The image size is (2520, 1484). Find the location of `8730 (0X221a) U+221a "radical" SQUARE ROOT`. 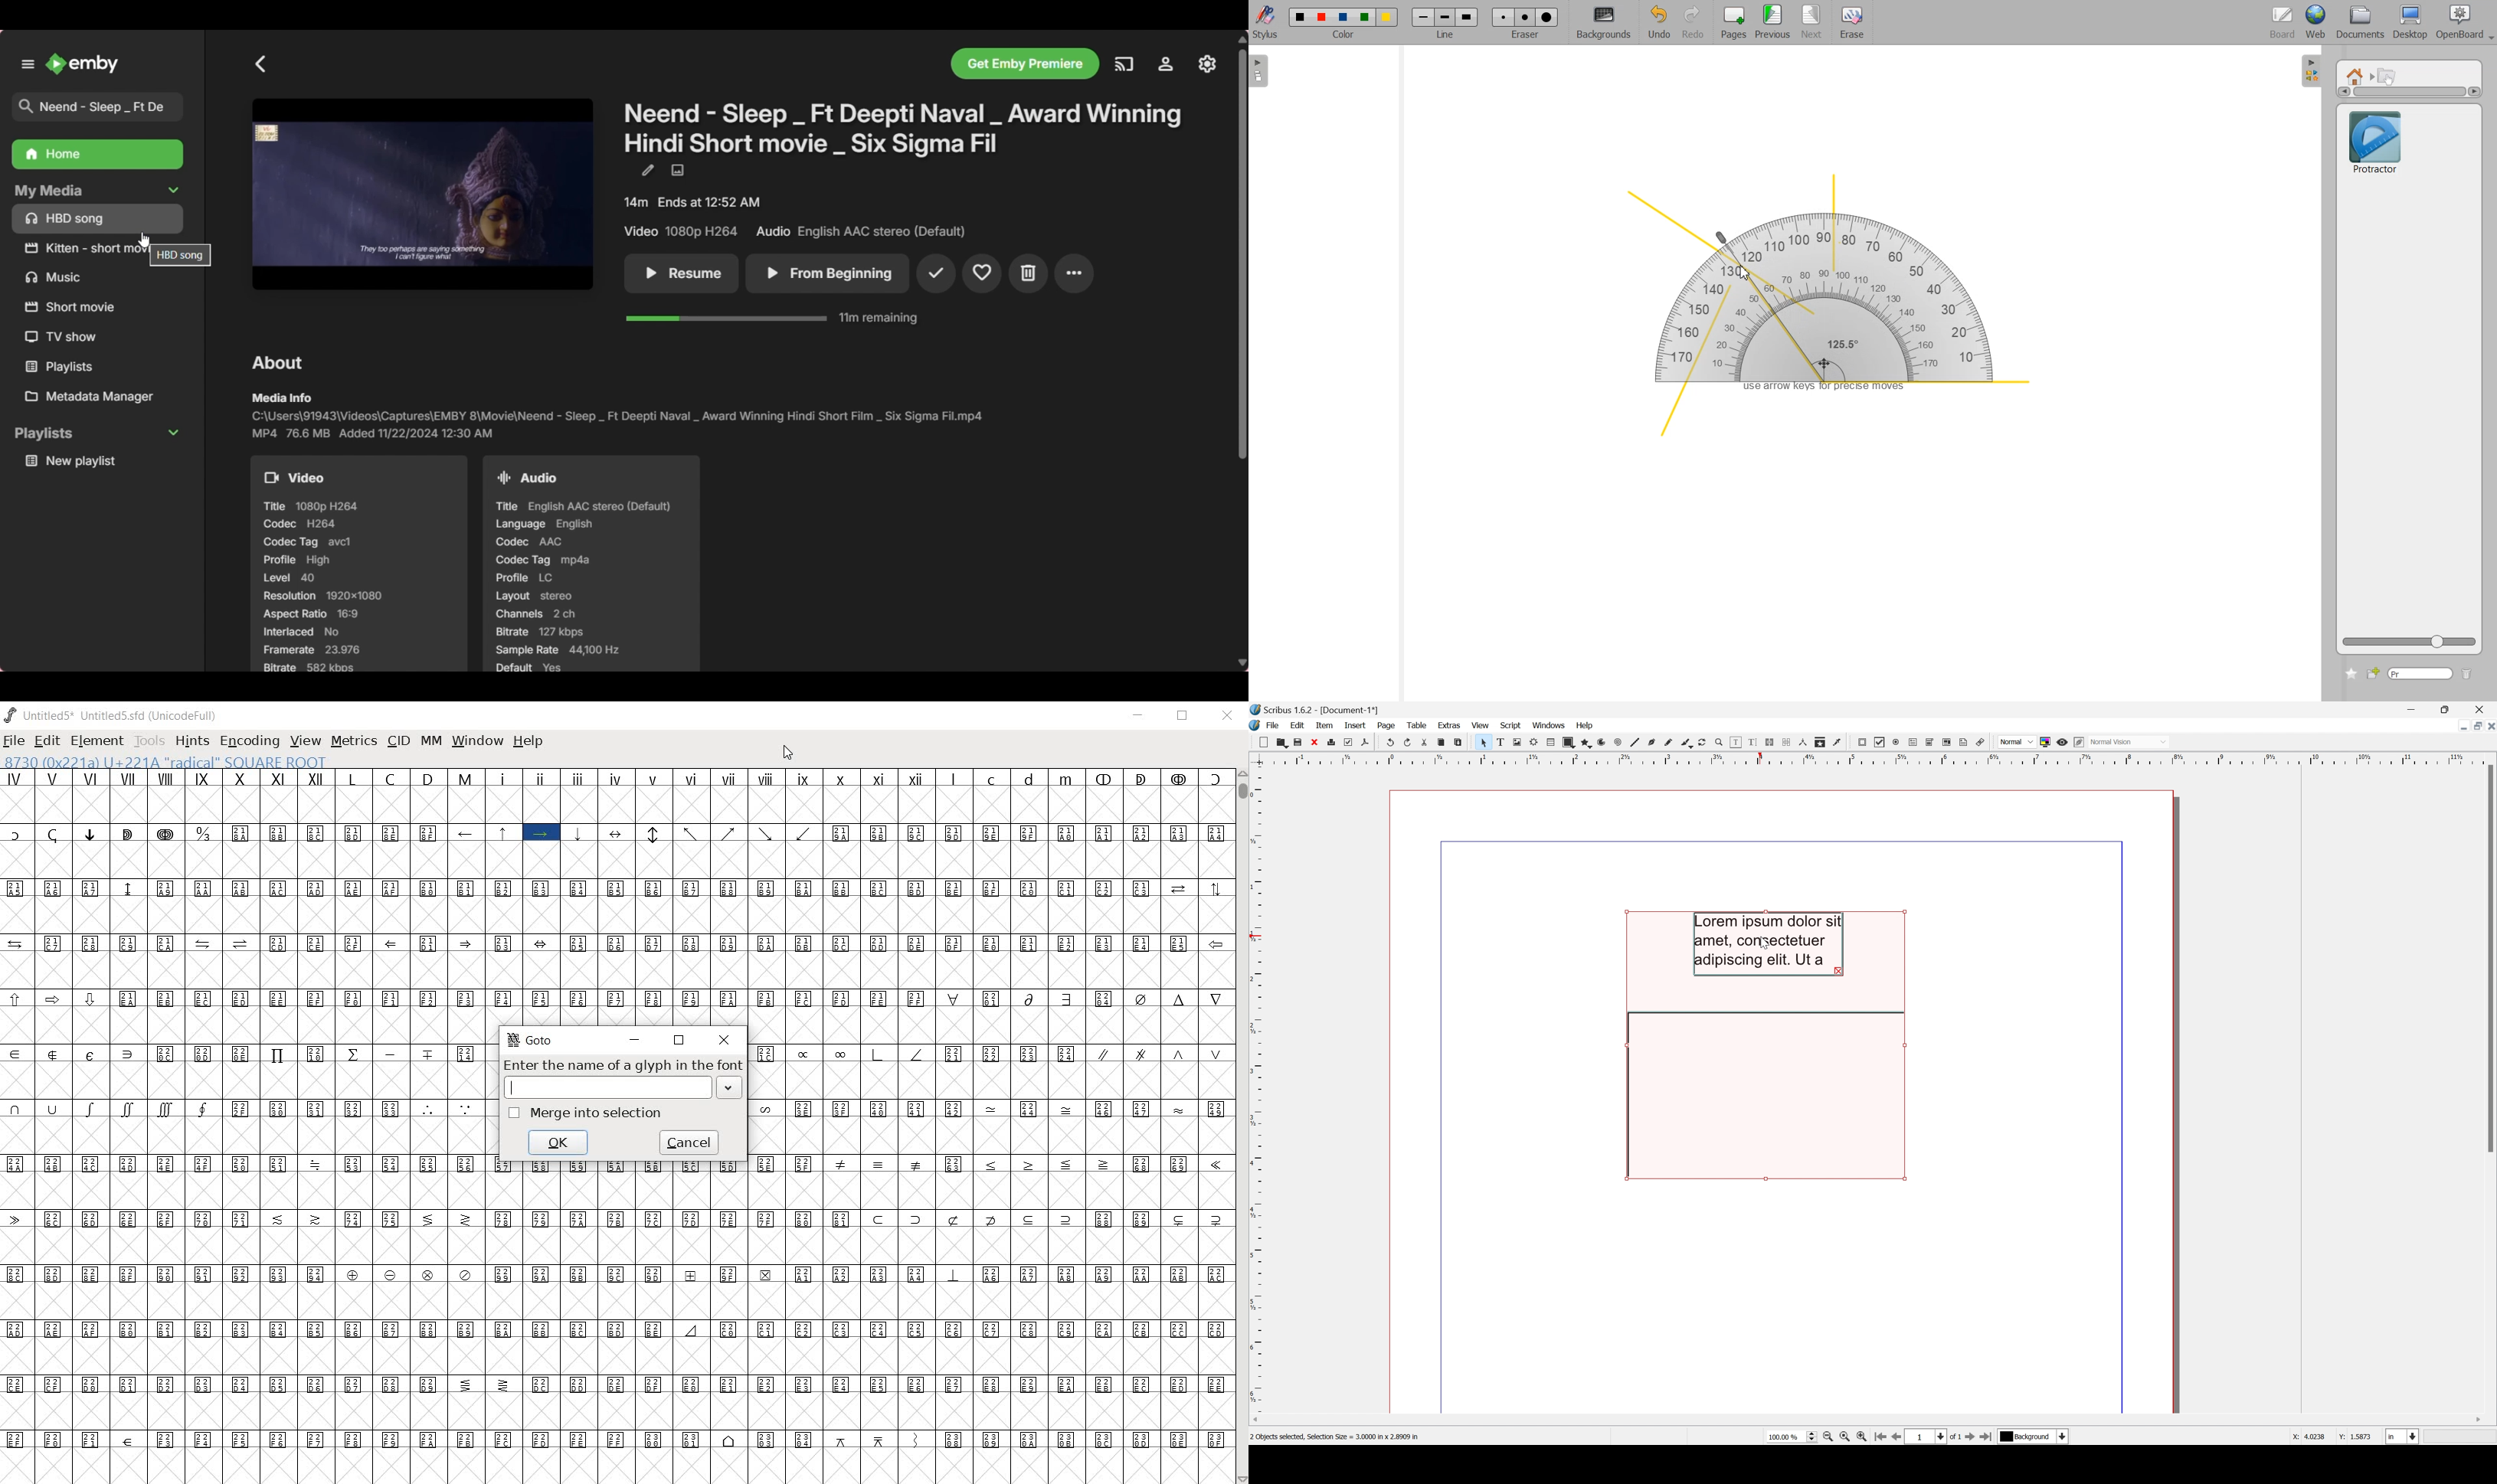

8730 (0X221a) U+221a "radical" SQUARE ROOT is located at coordinates (166, 761).